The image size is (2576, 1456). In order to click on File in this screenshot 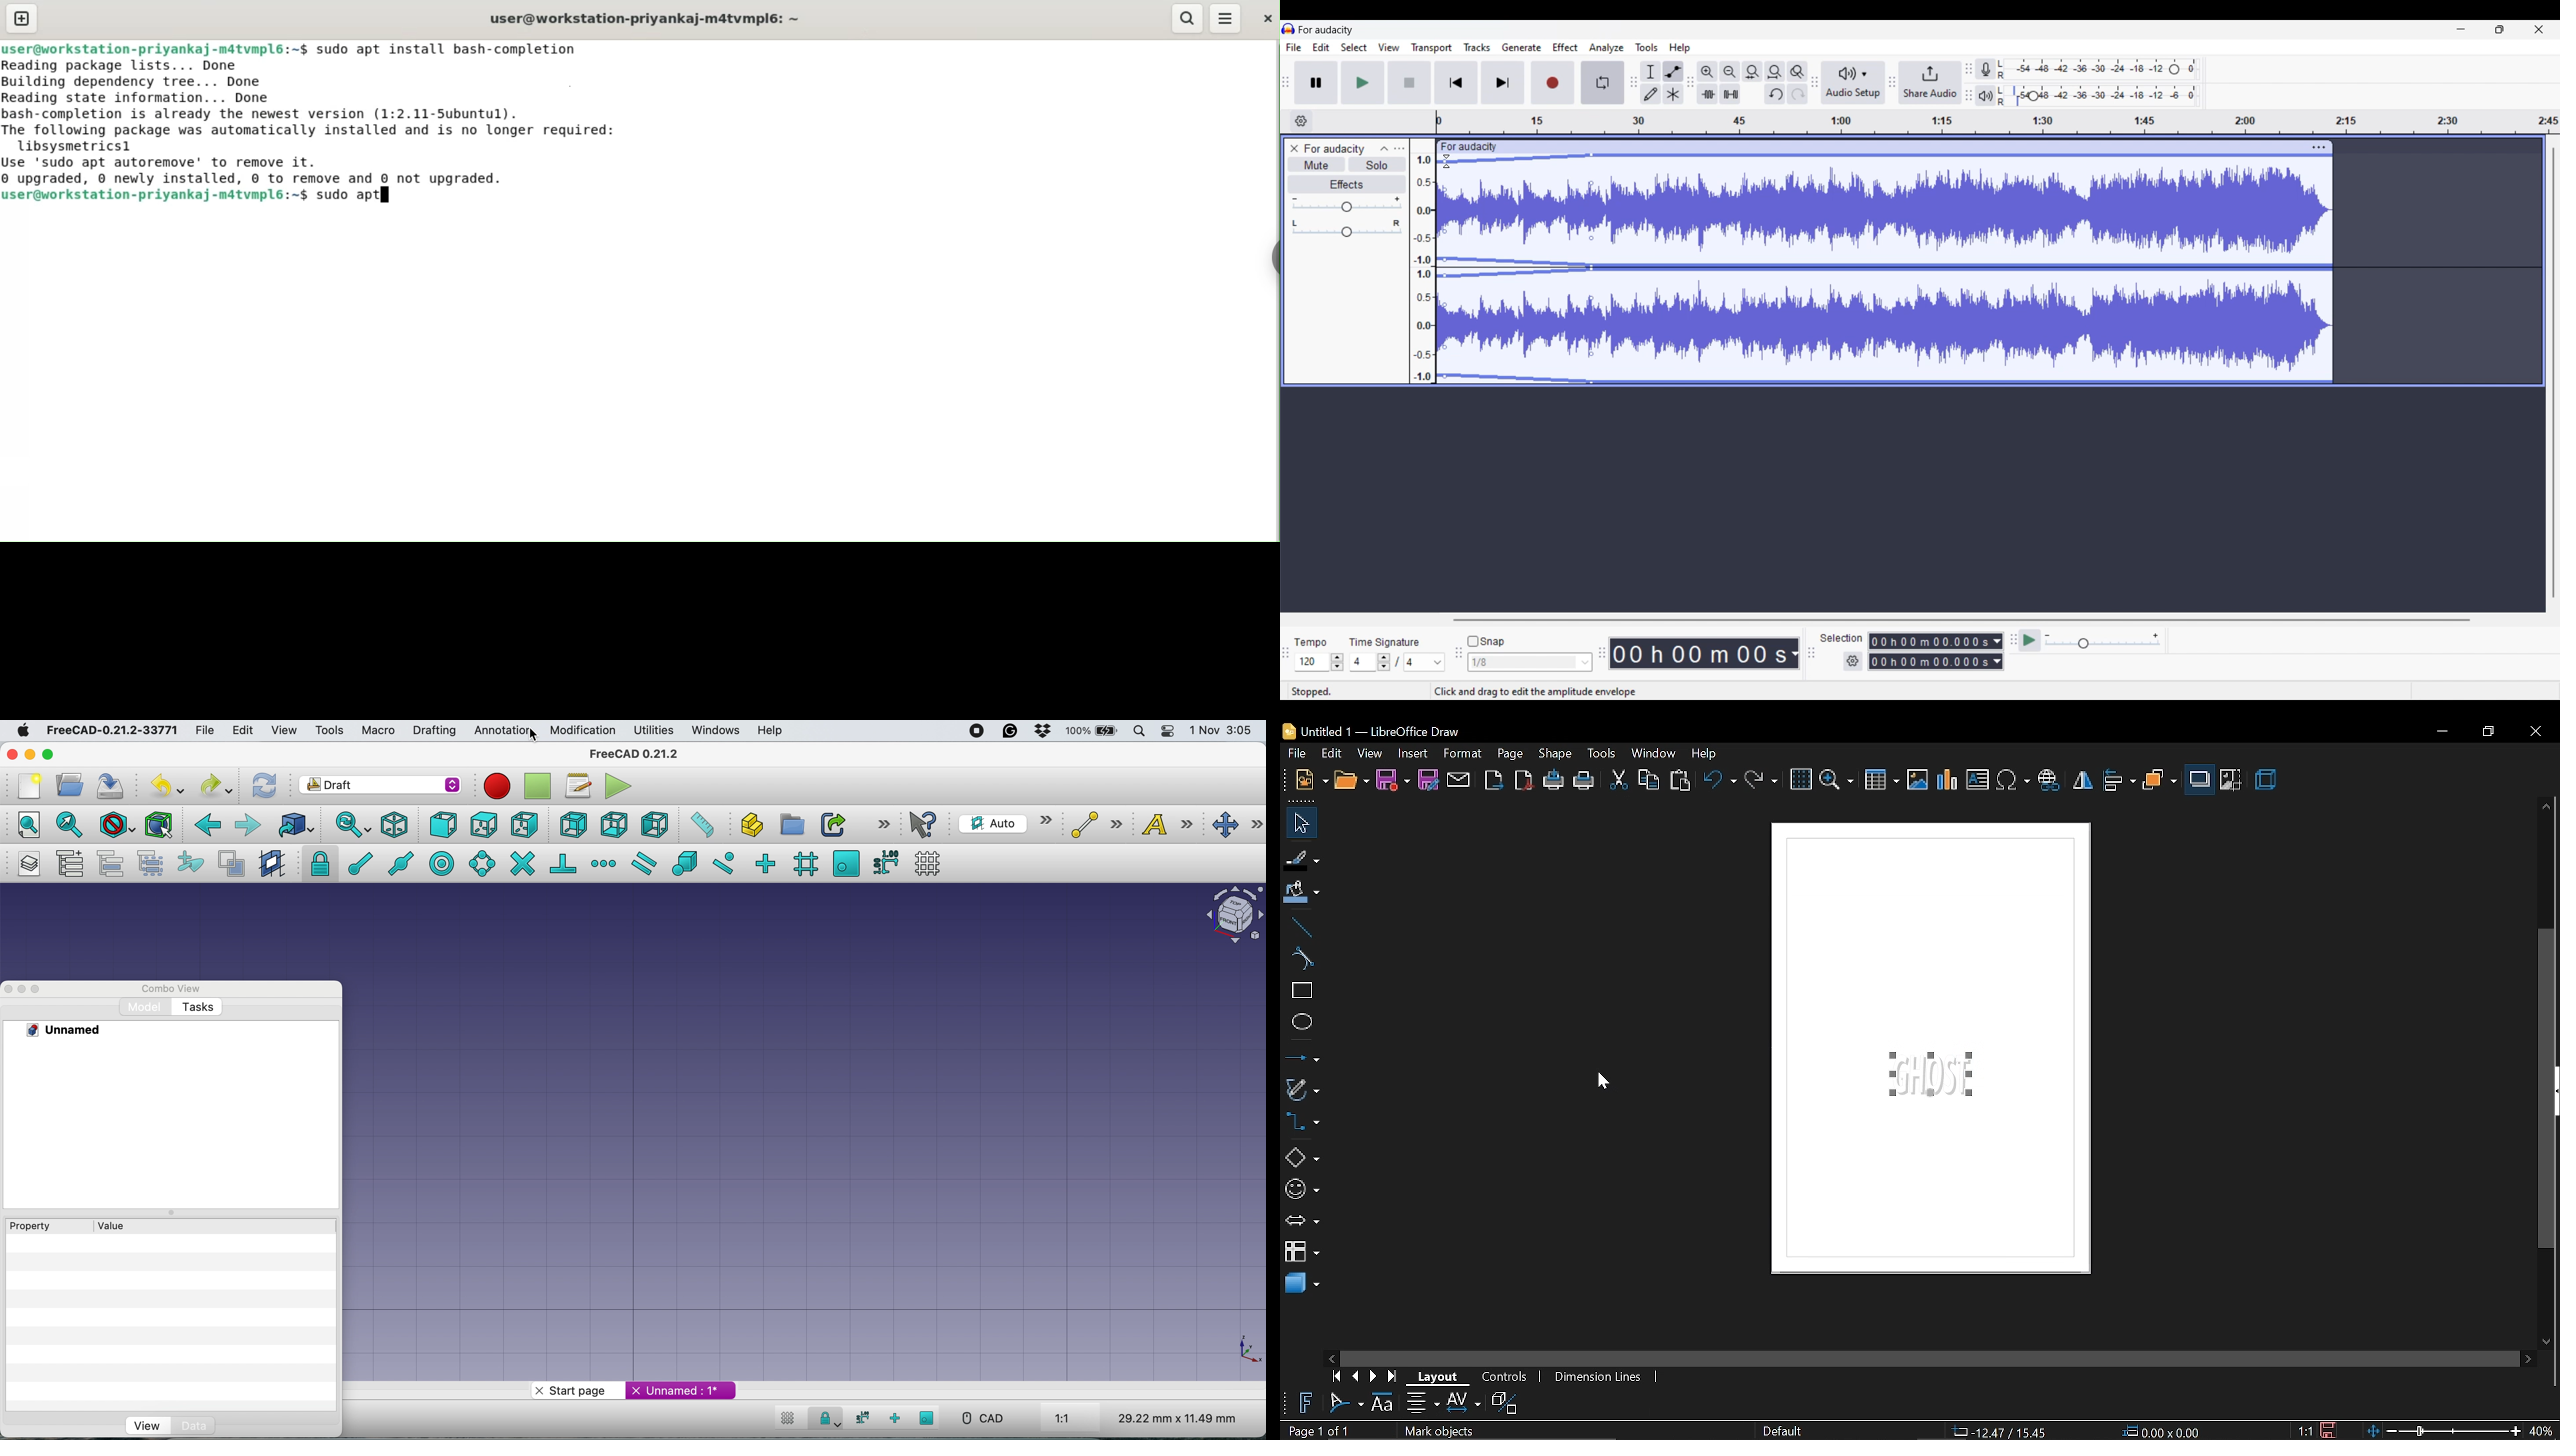, I will do `click(1294, 47)`.